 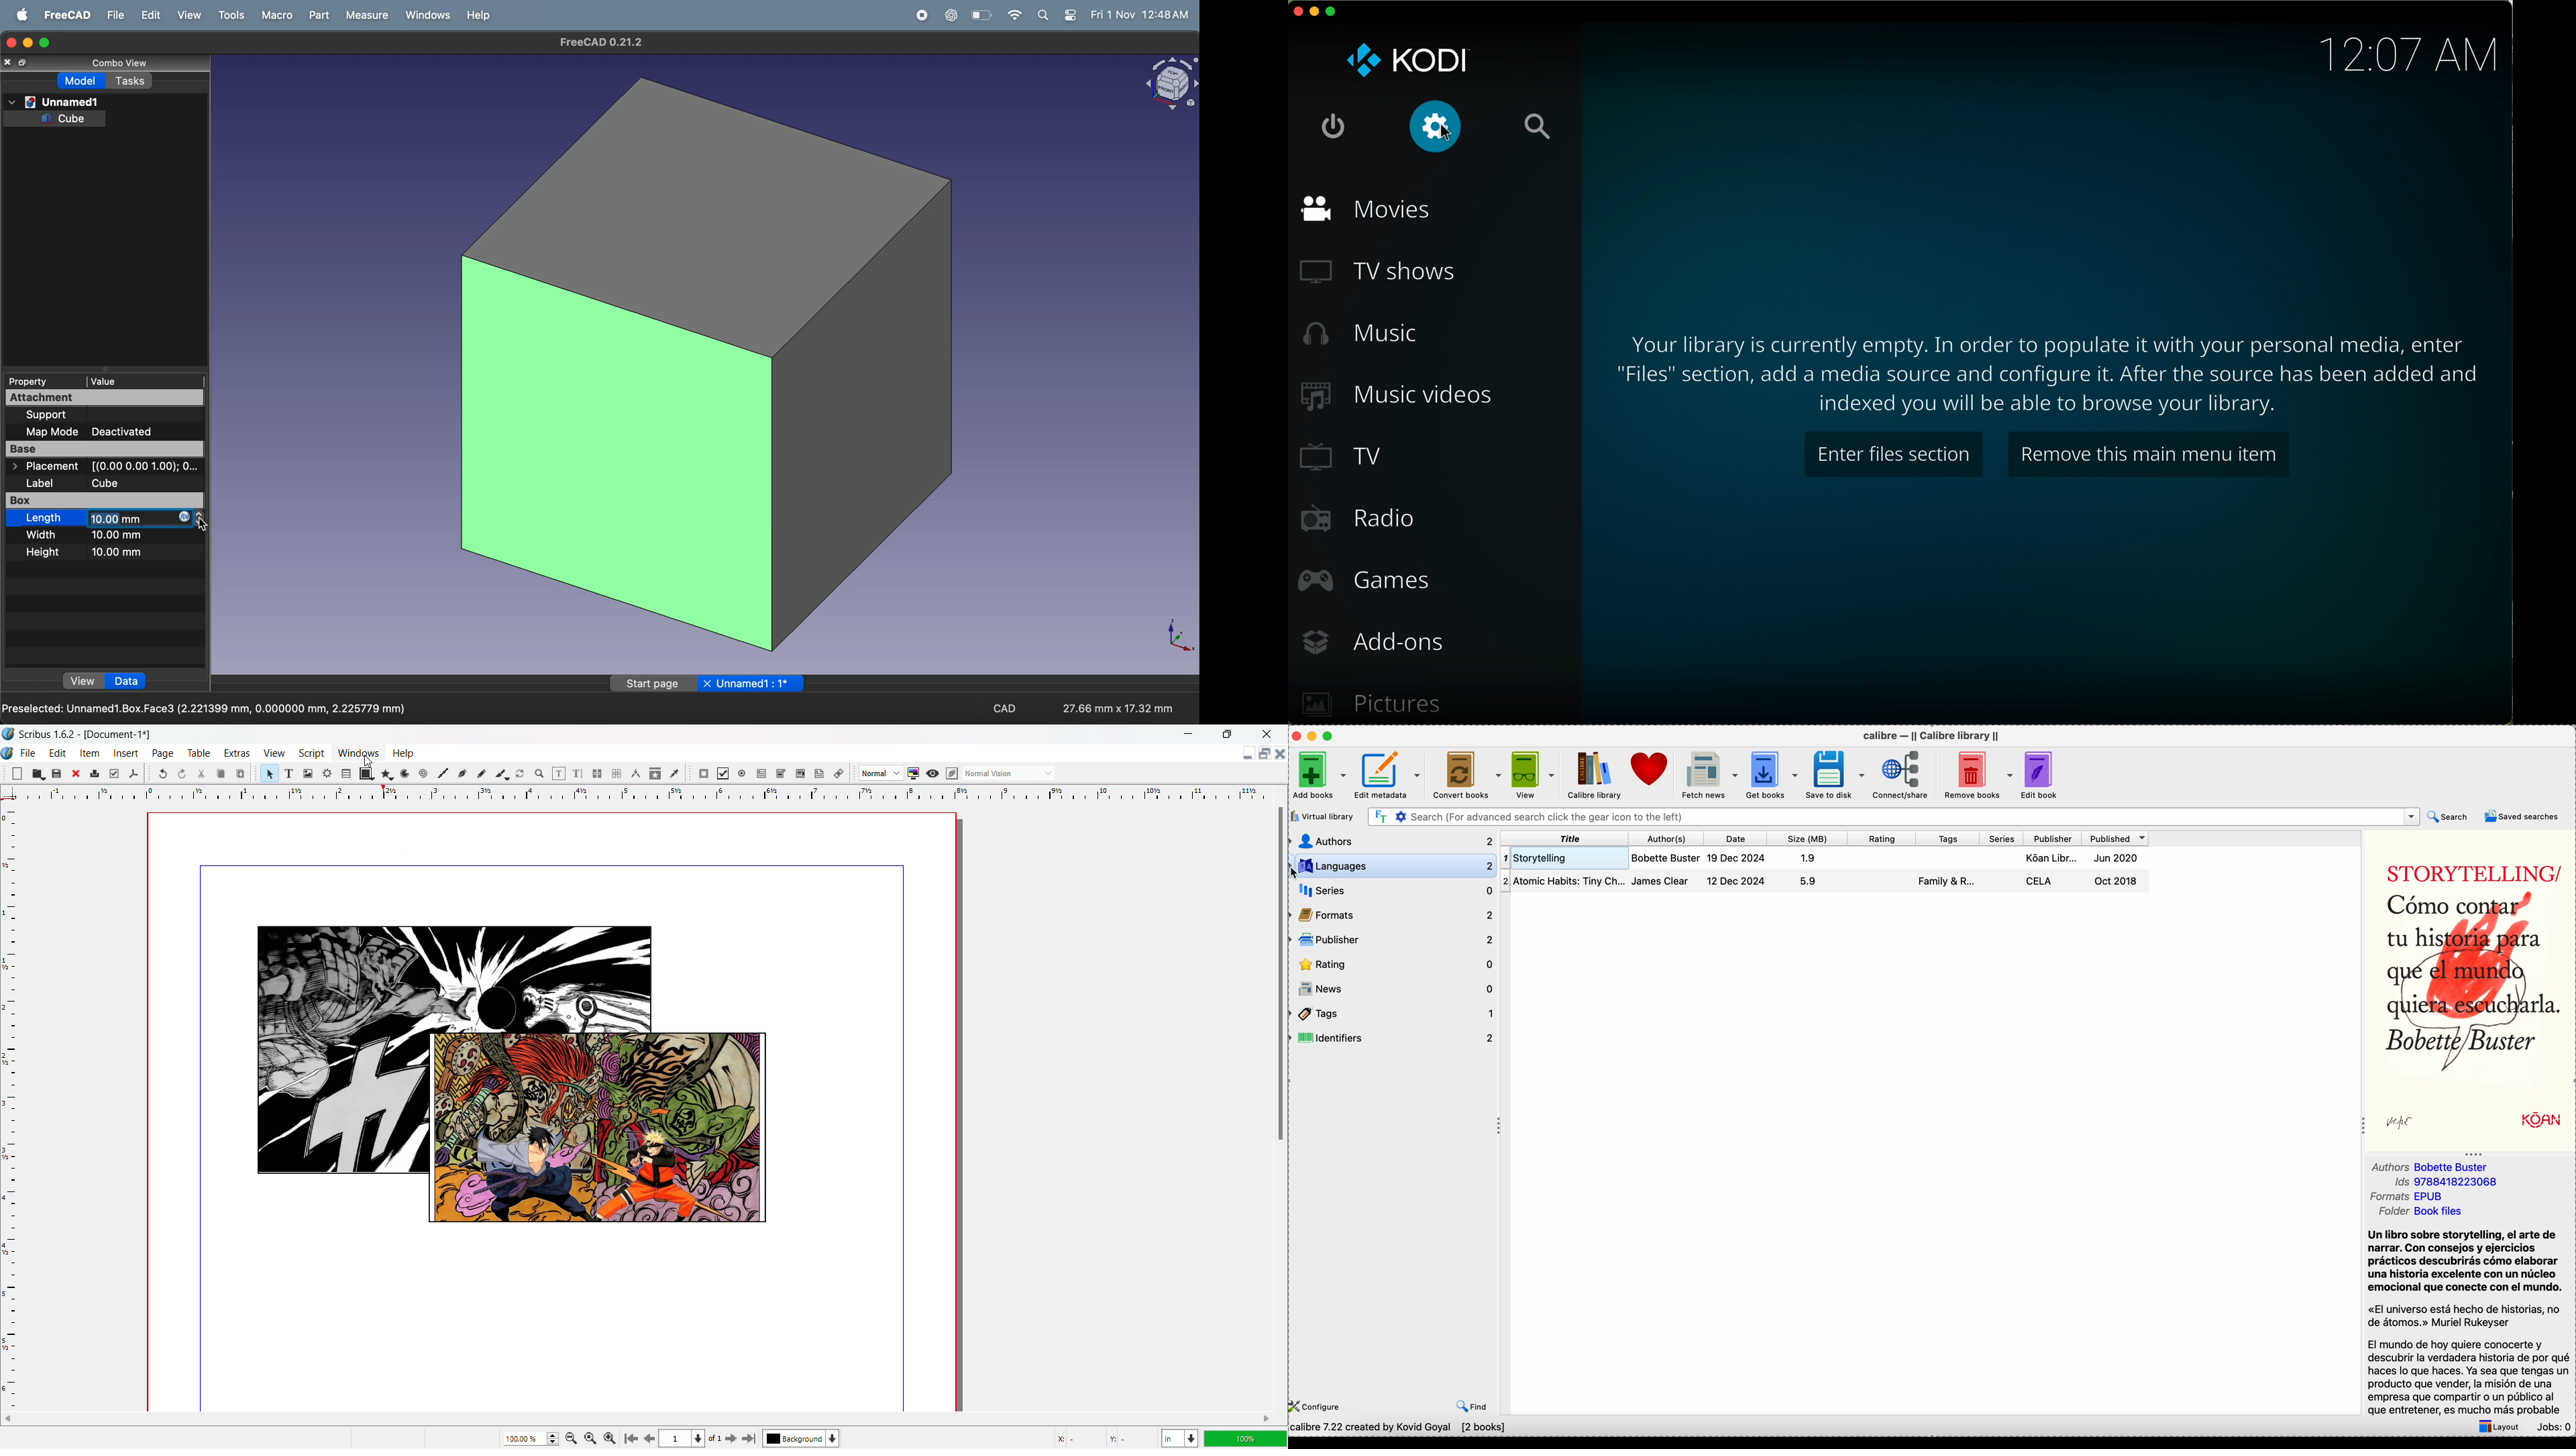 I want to click on apple widgets, so click(x=1058, y=16).